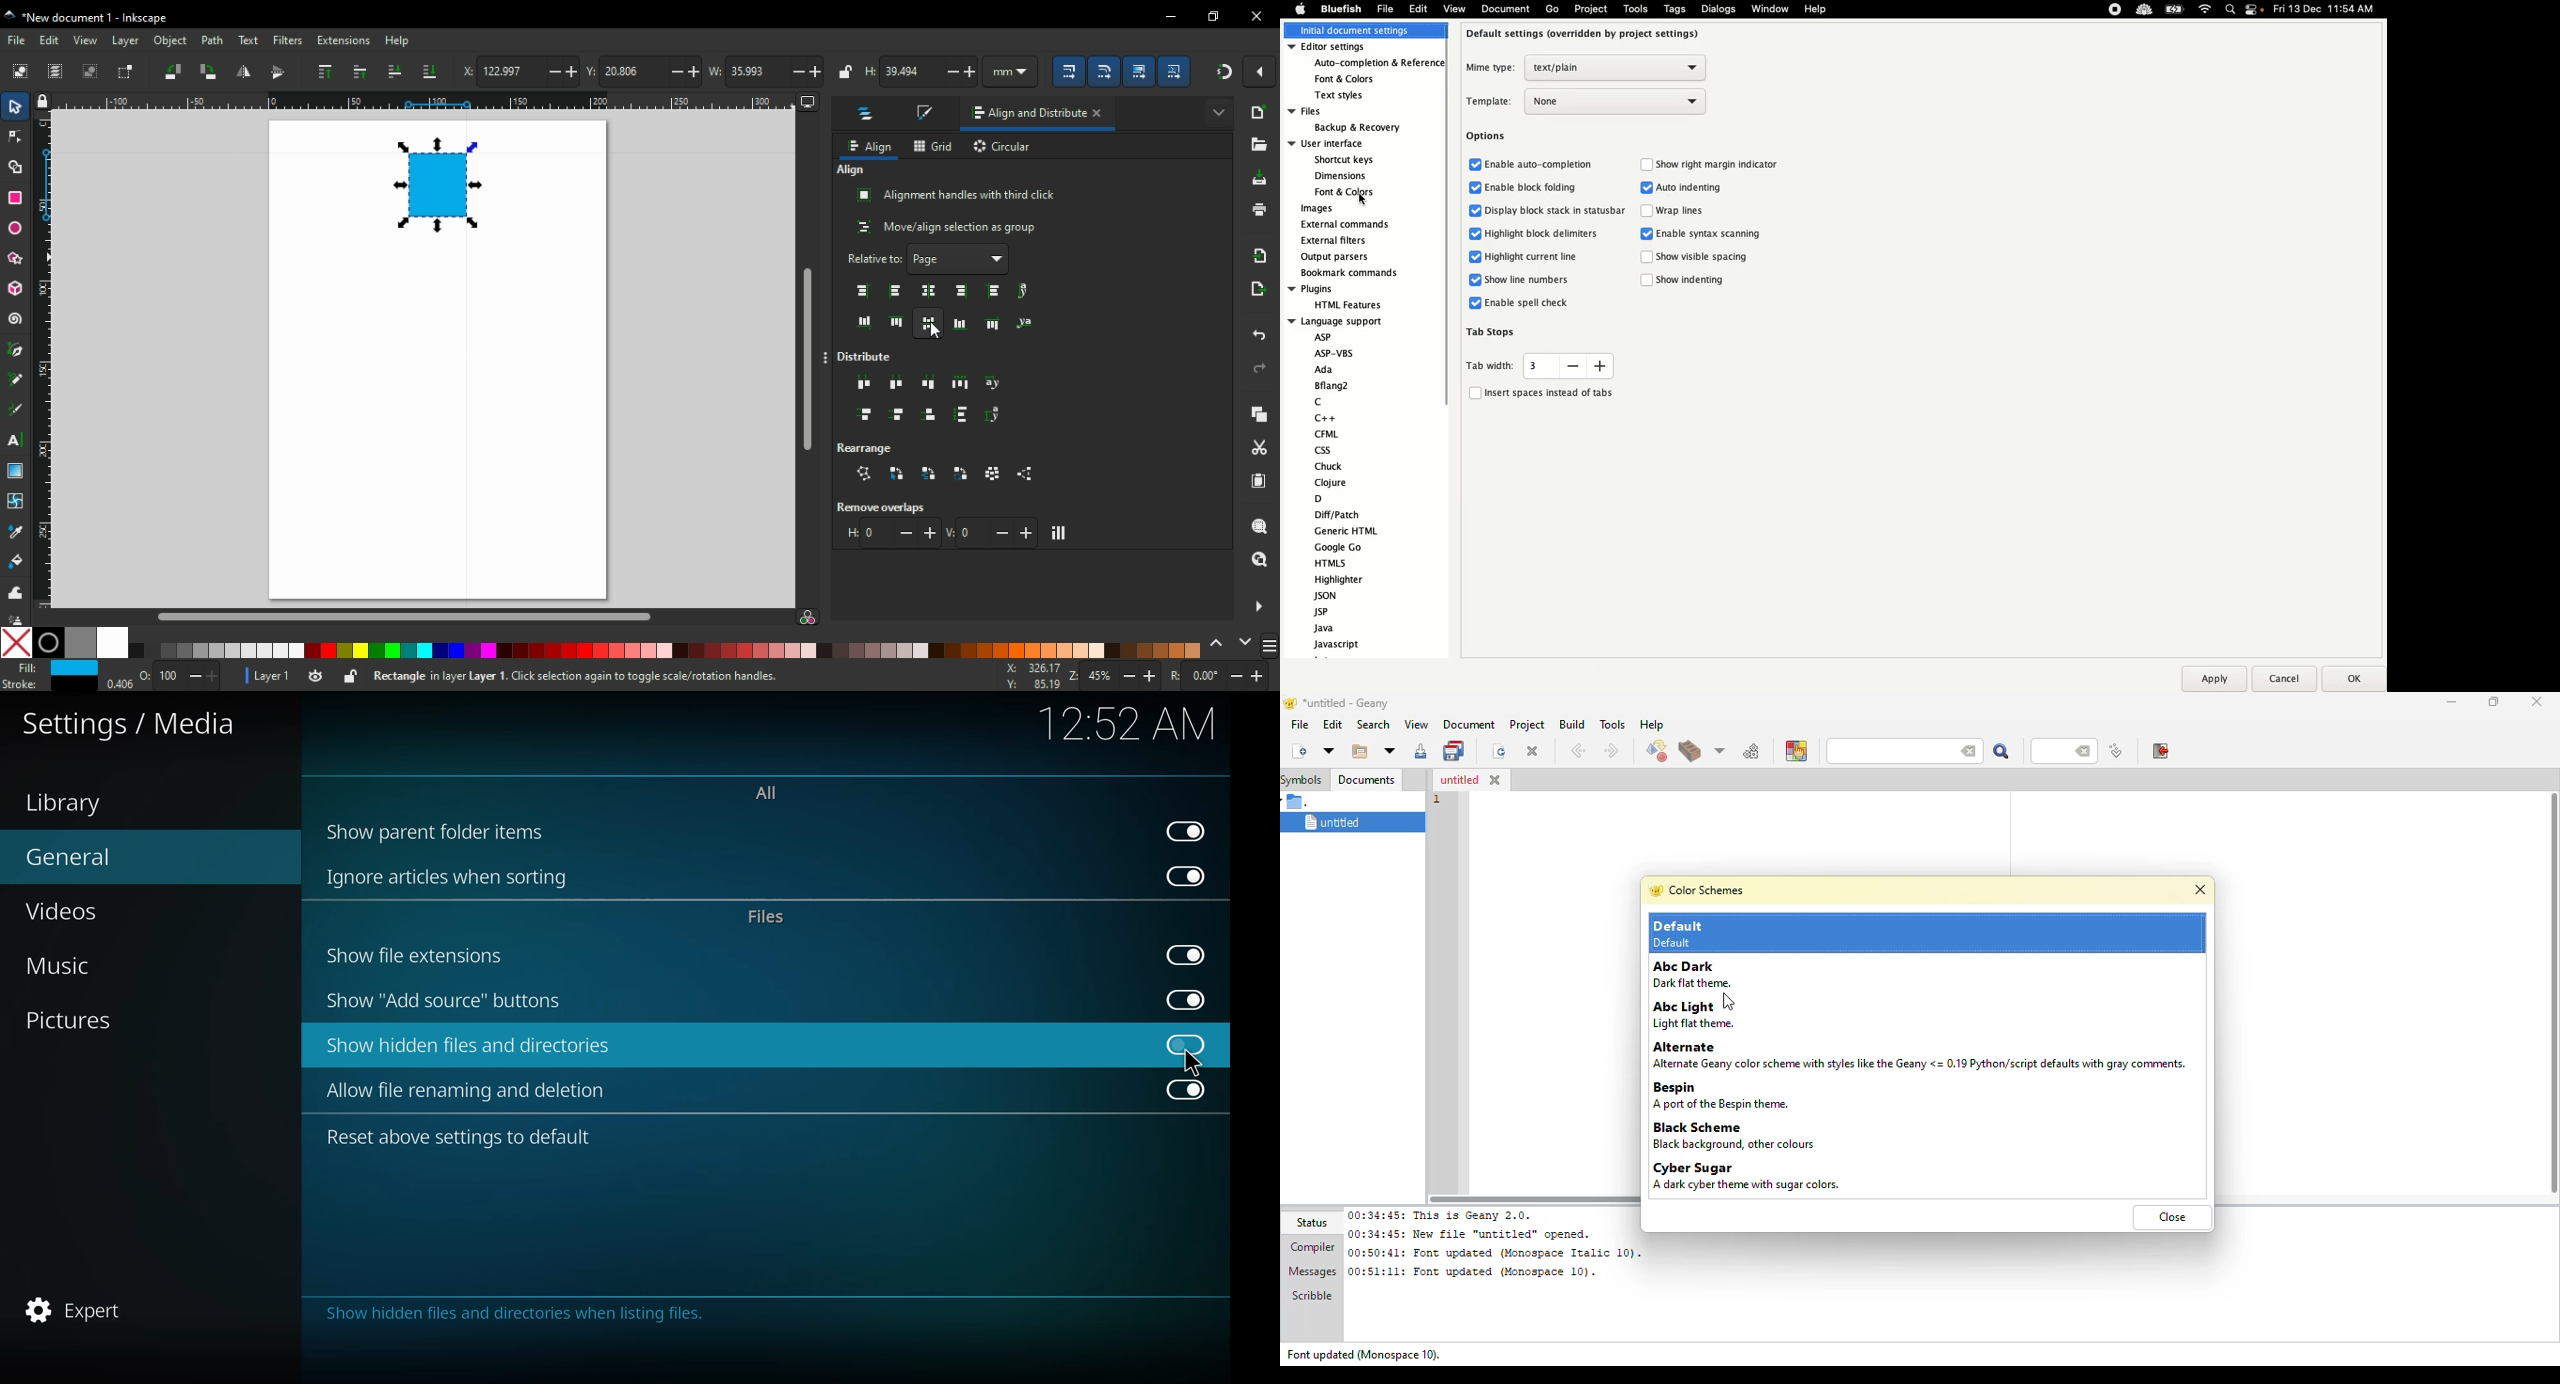 Image resolution: width=2576 pixels, height=1400 pixels. I want to click on calligraphy tool, so click(19, 410).